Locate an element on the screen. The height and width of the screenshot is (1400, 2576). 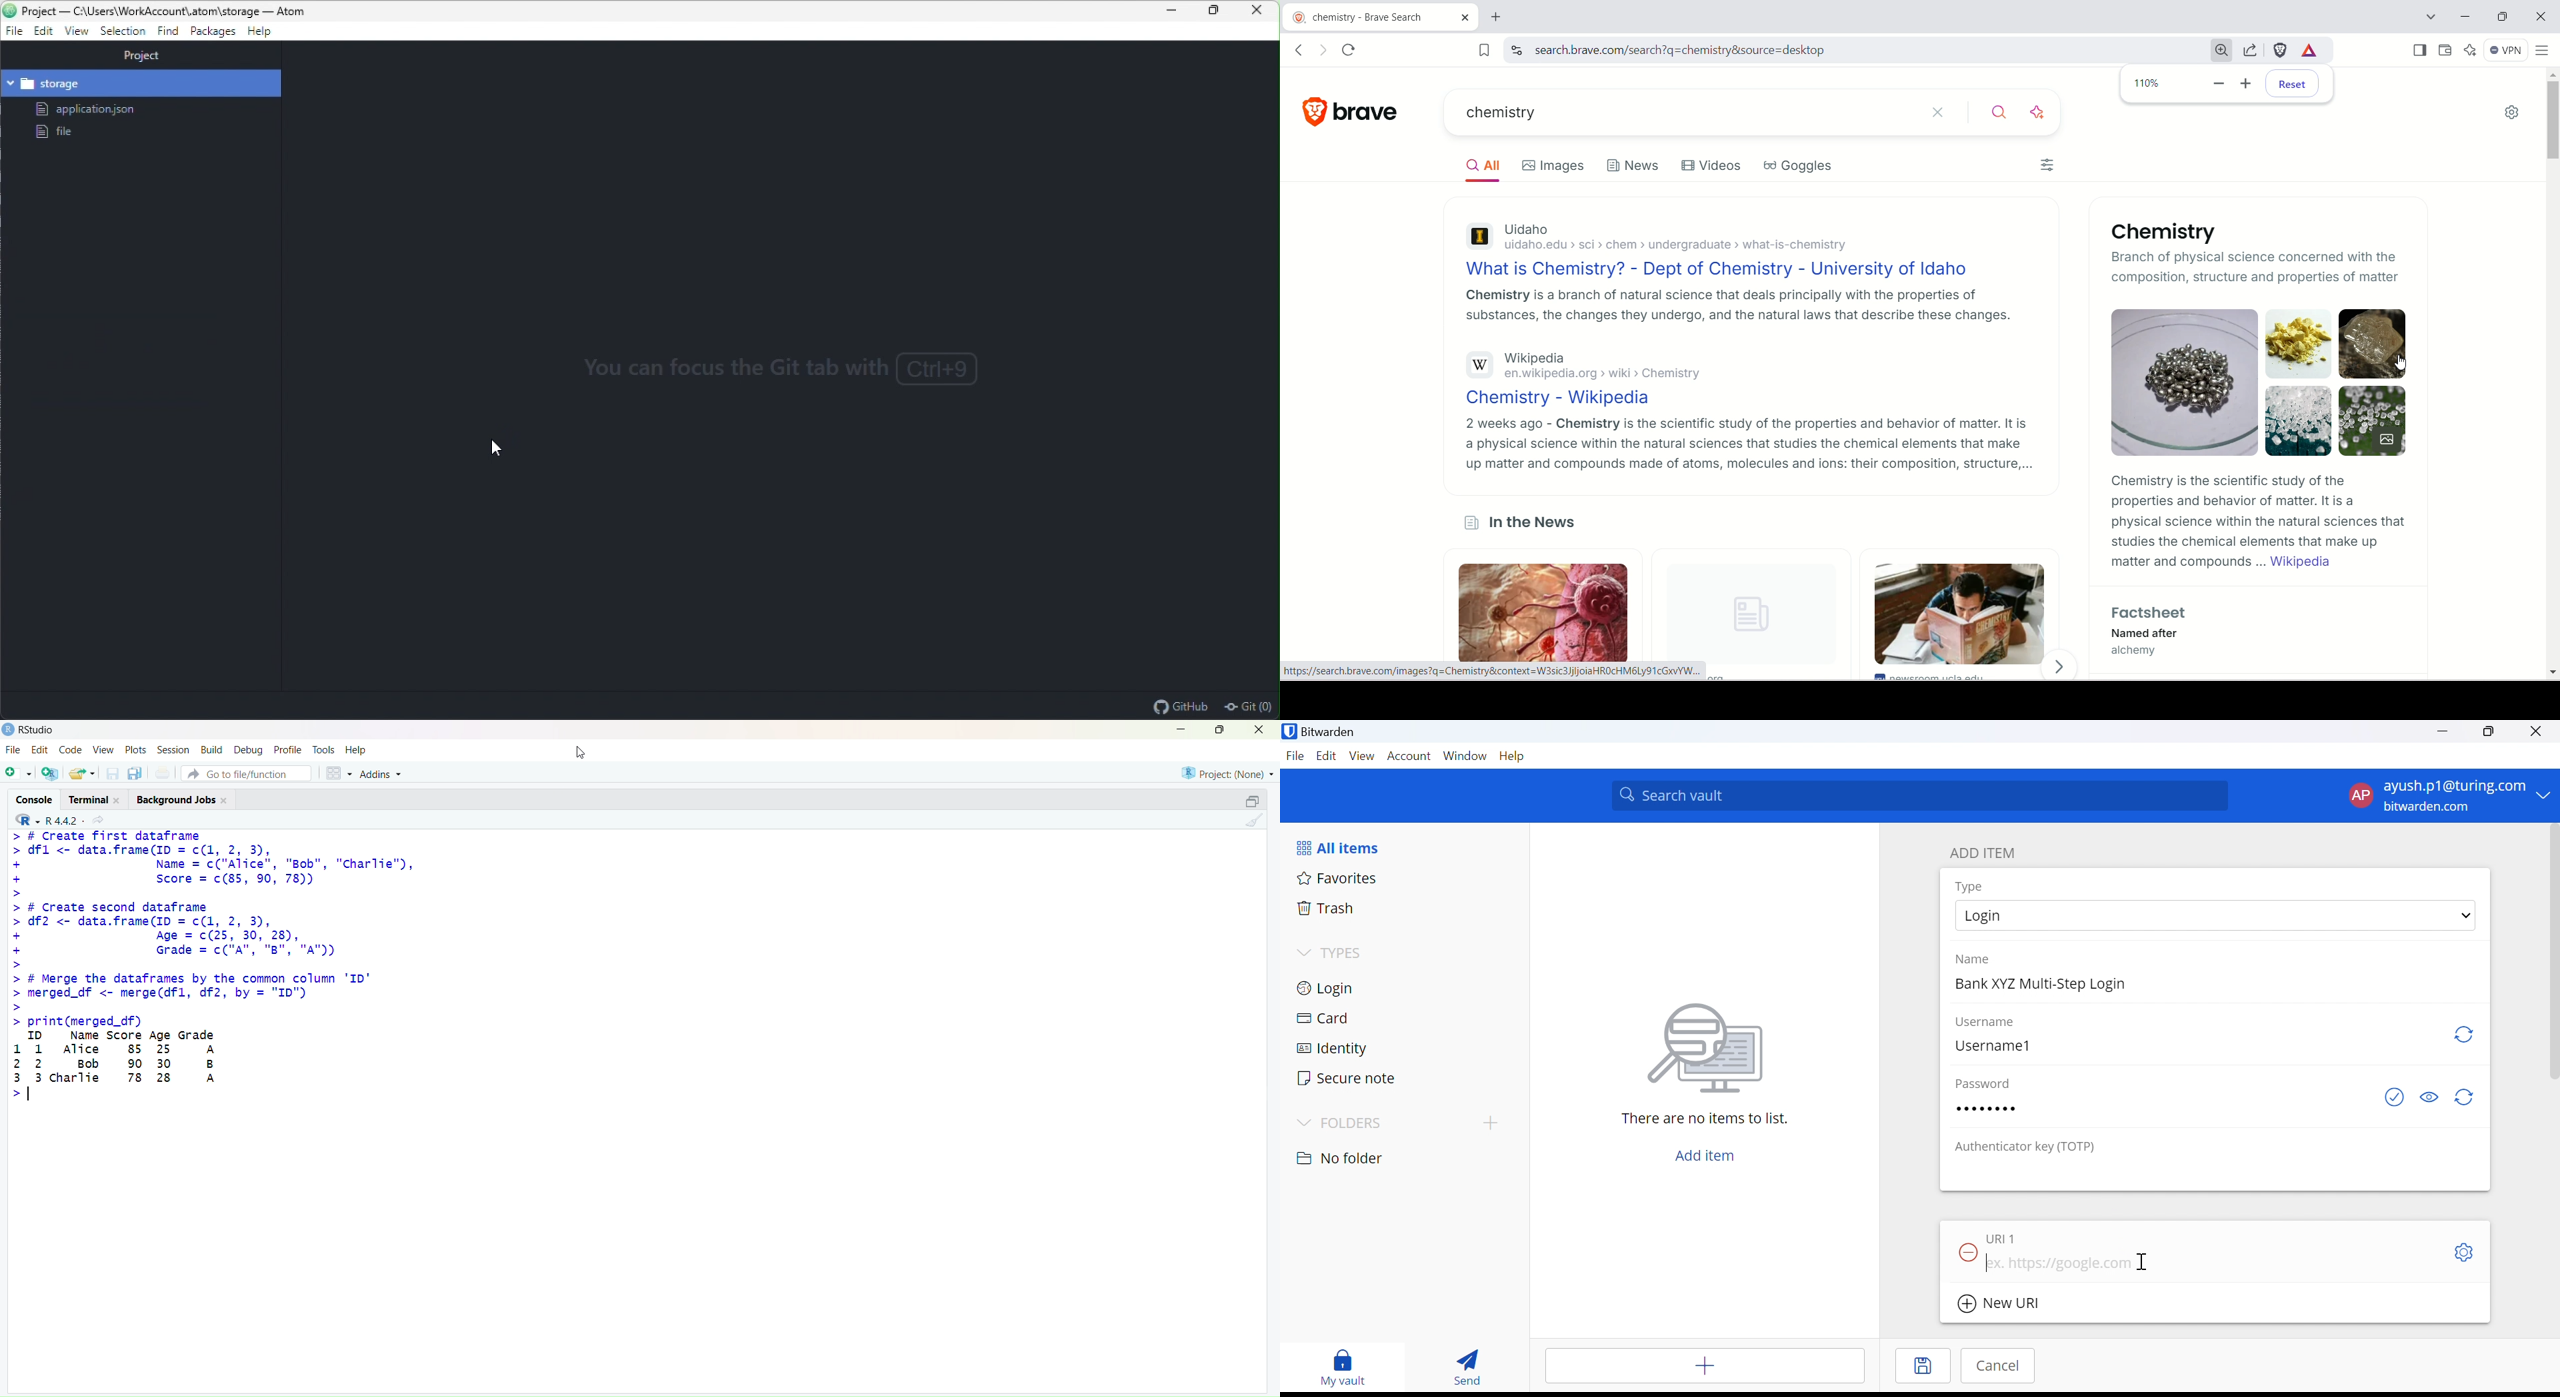
maximize is located at coordinates (1252, 799).